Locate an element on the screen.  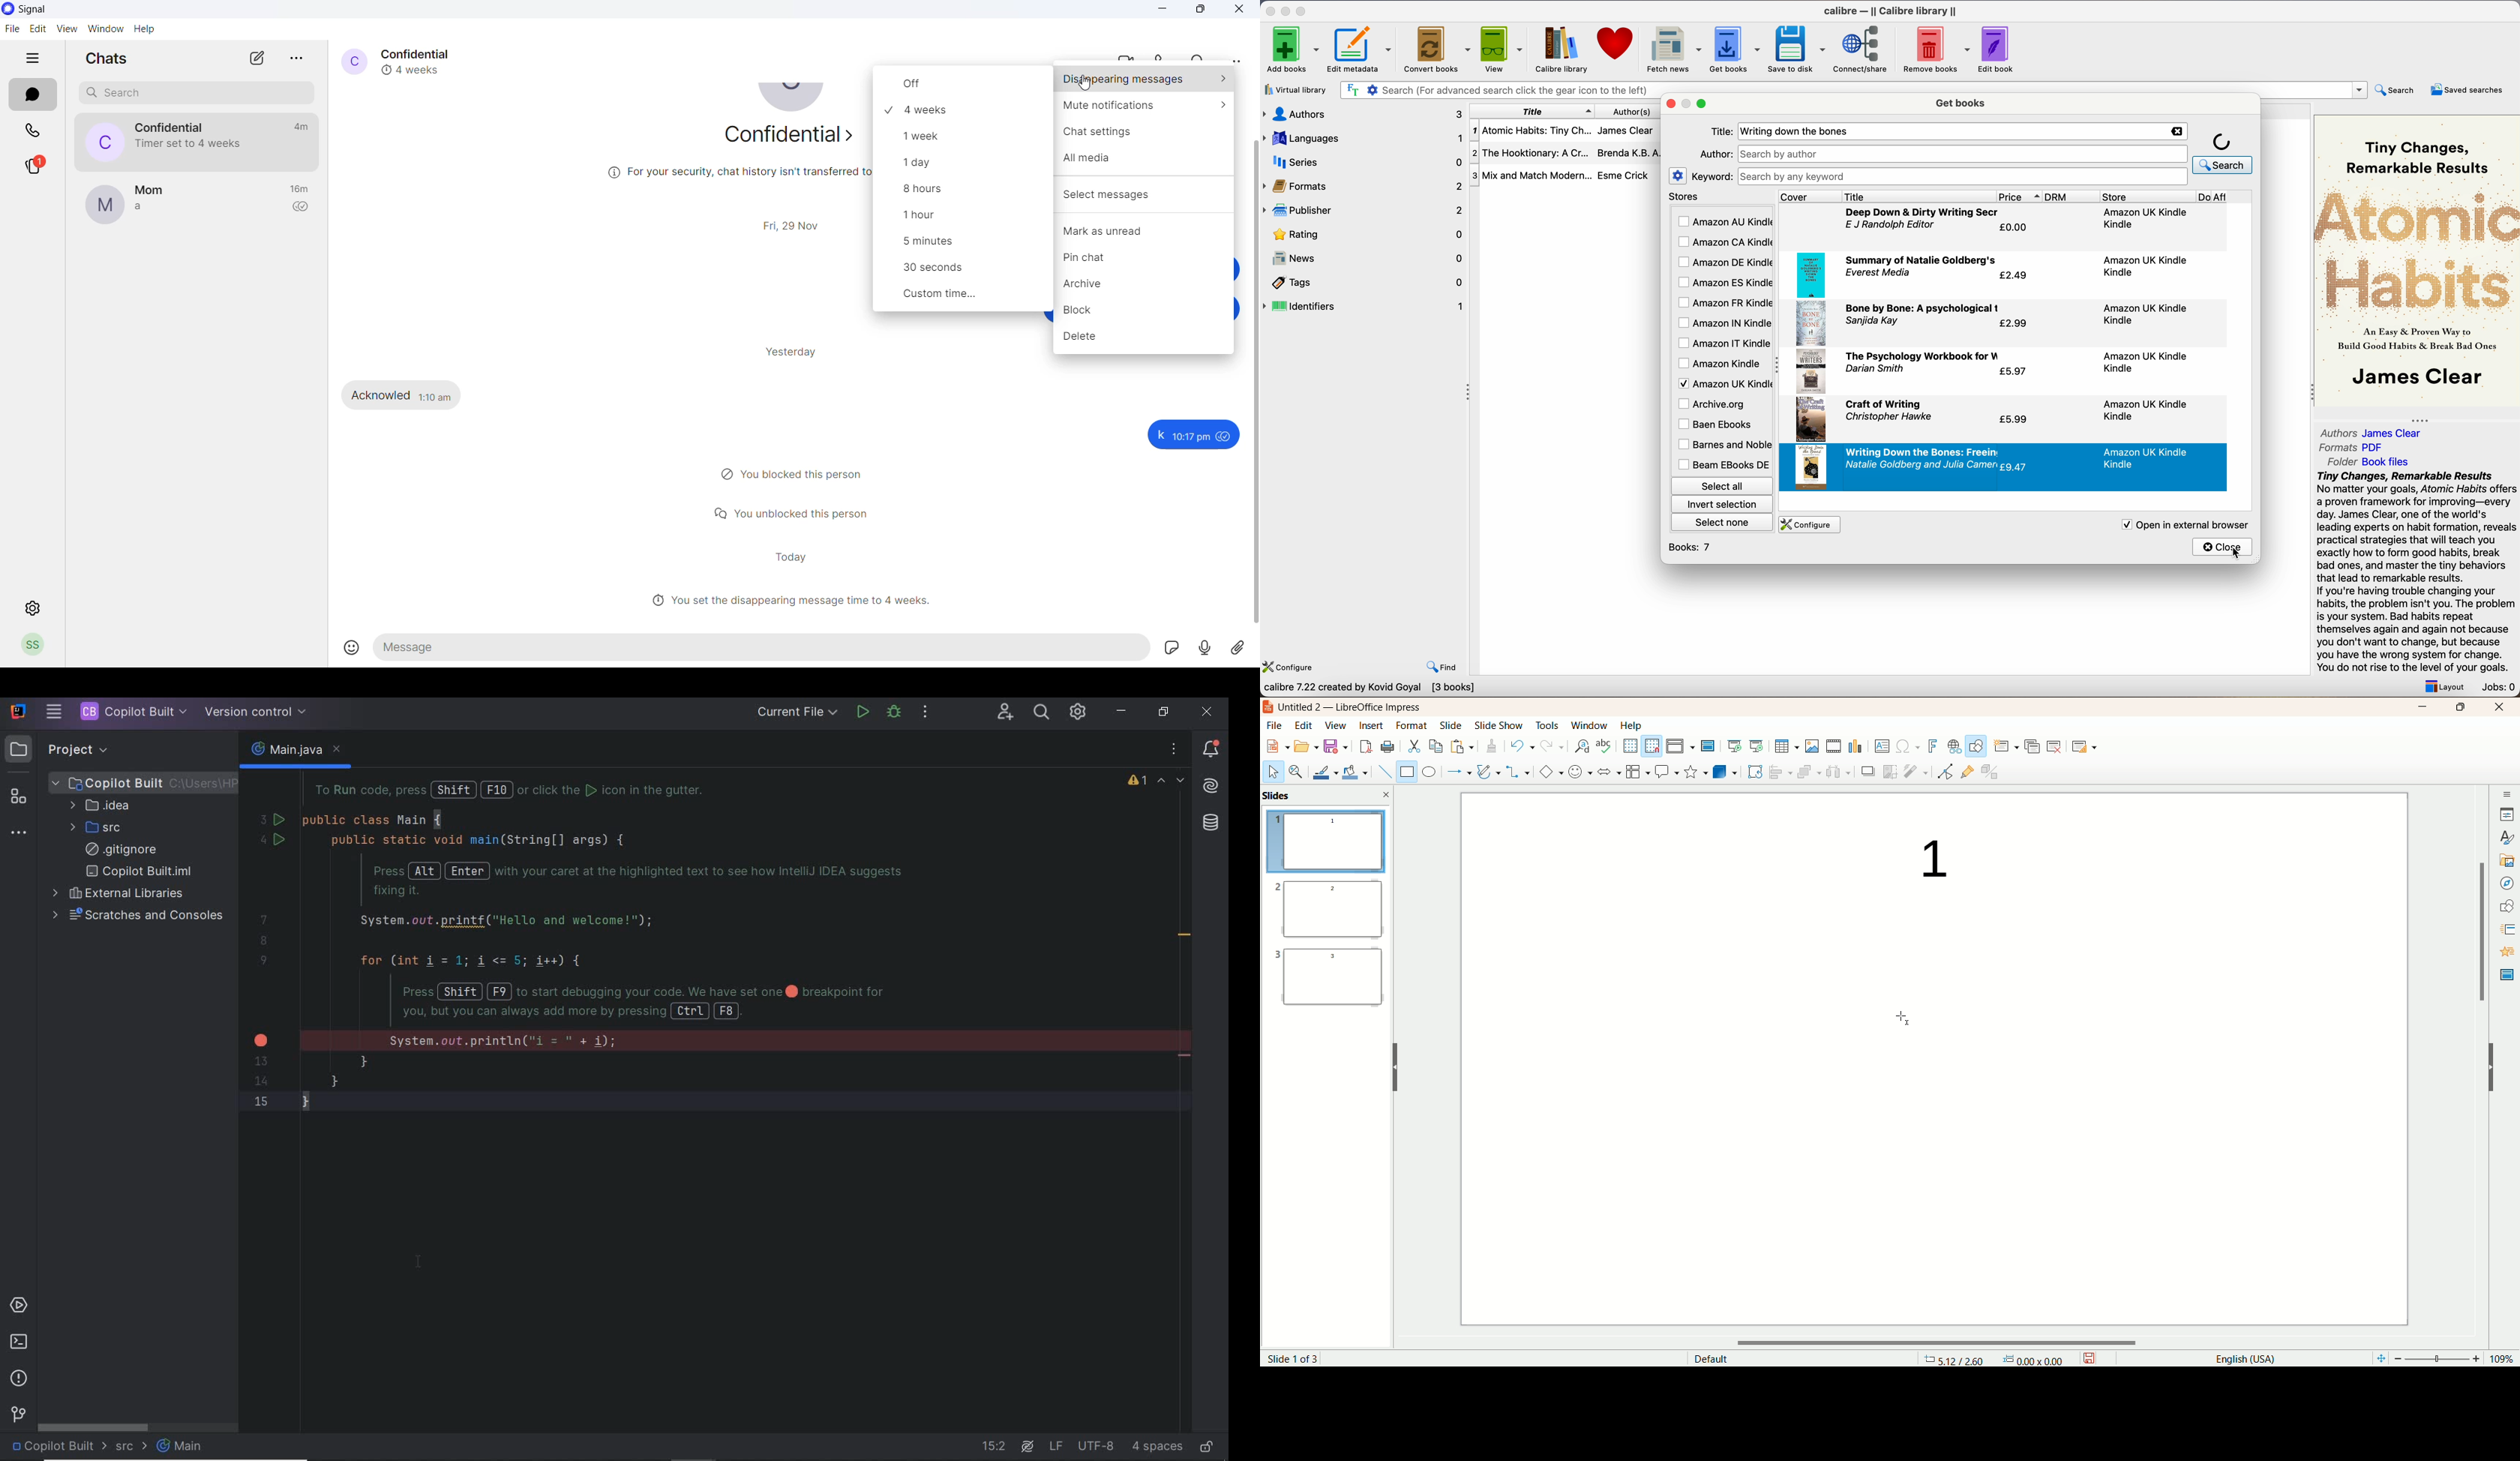
clone formatting is located at coordinates (1490, 747).